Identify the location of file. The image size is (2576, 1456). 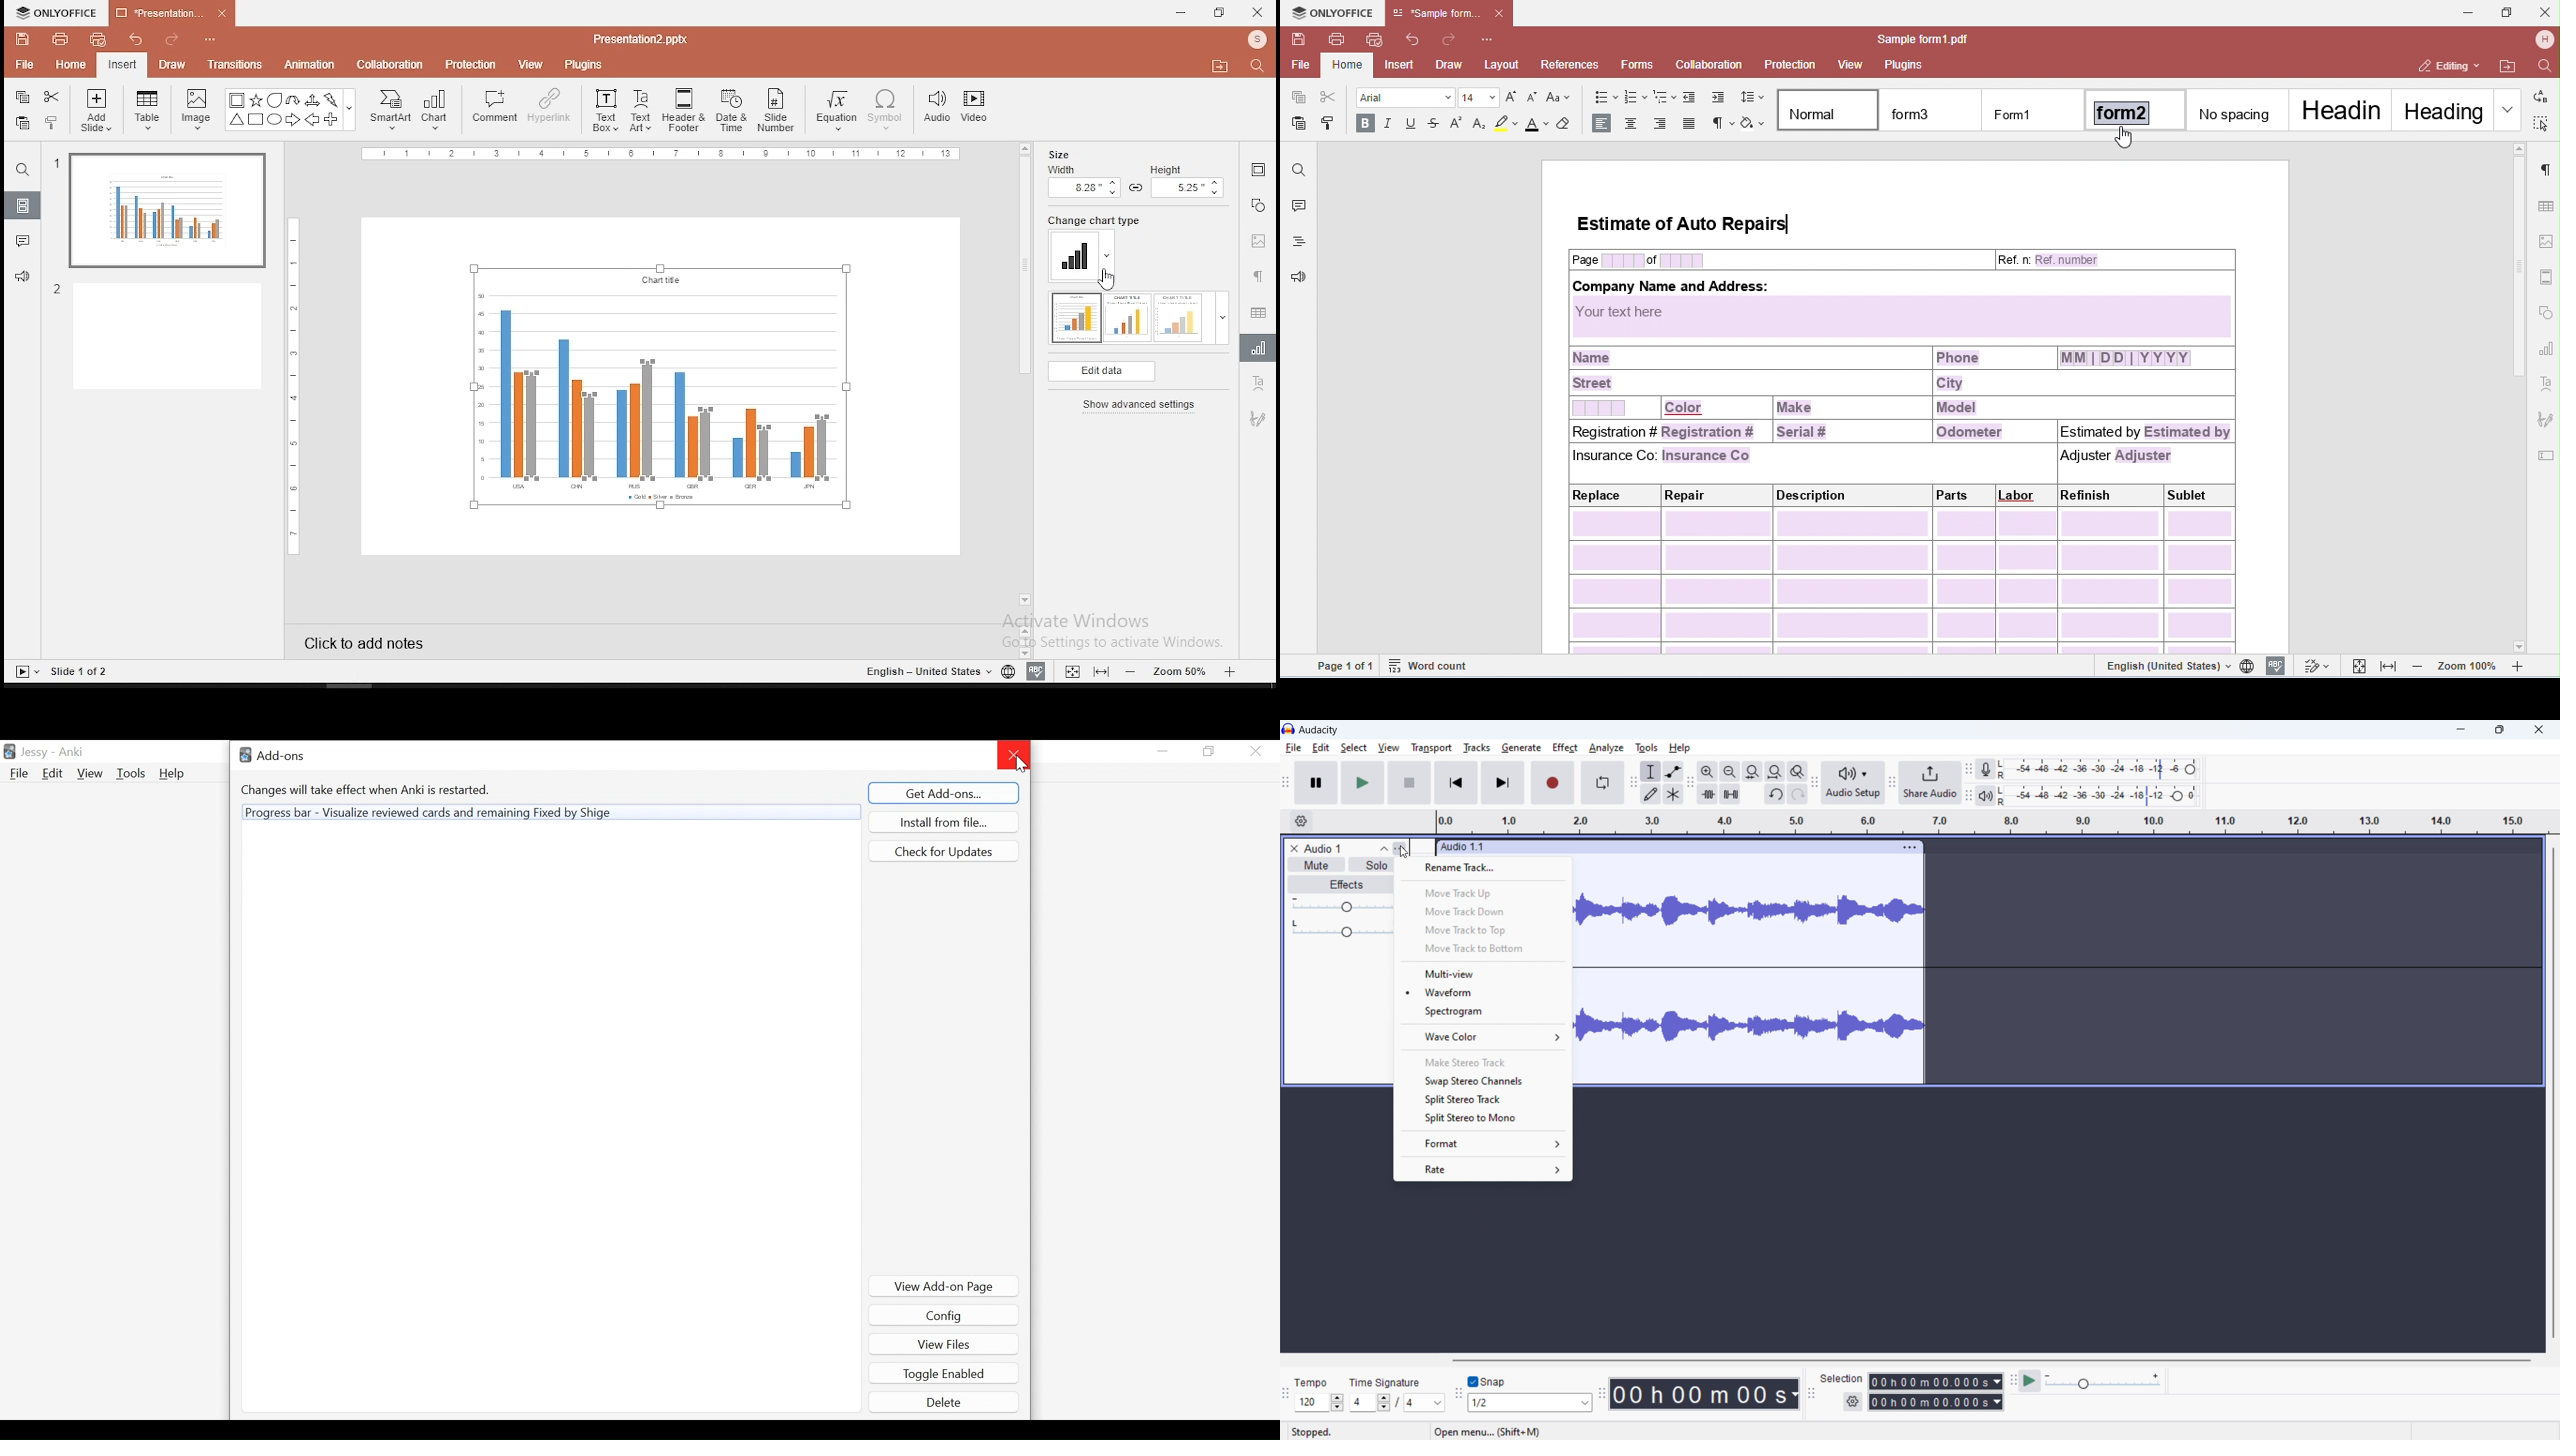
(23, 63).